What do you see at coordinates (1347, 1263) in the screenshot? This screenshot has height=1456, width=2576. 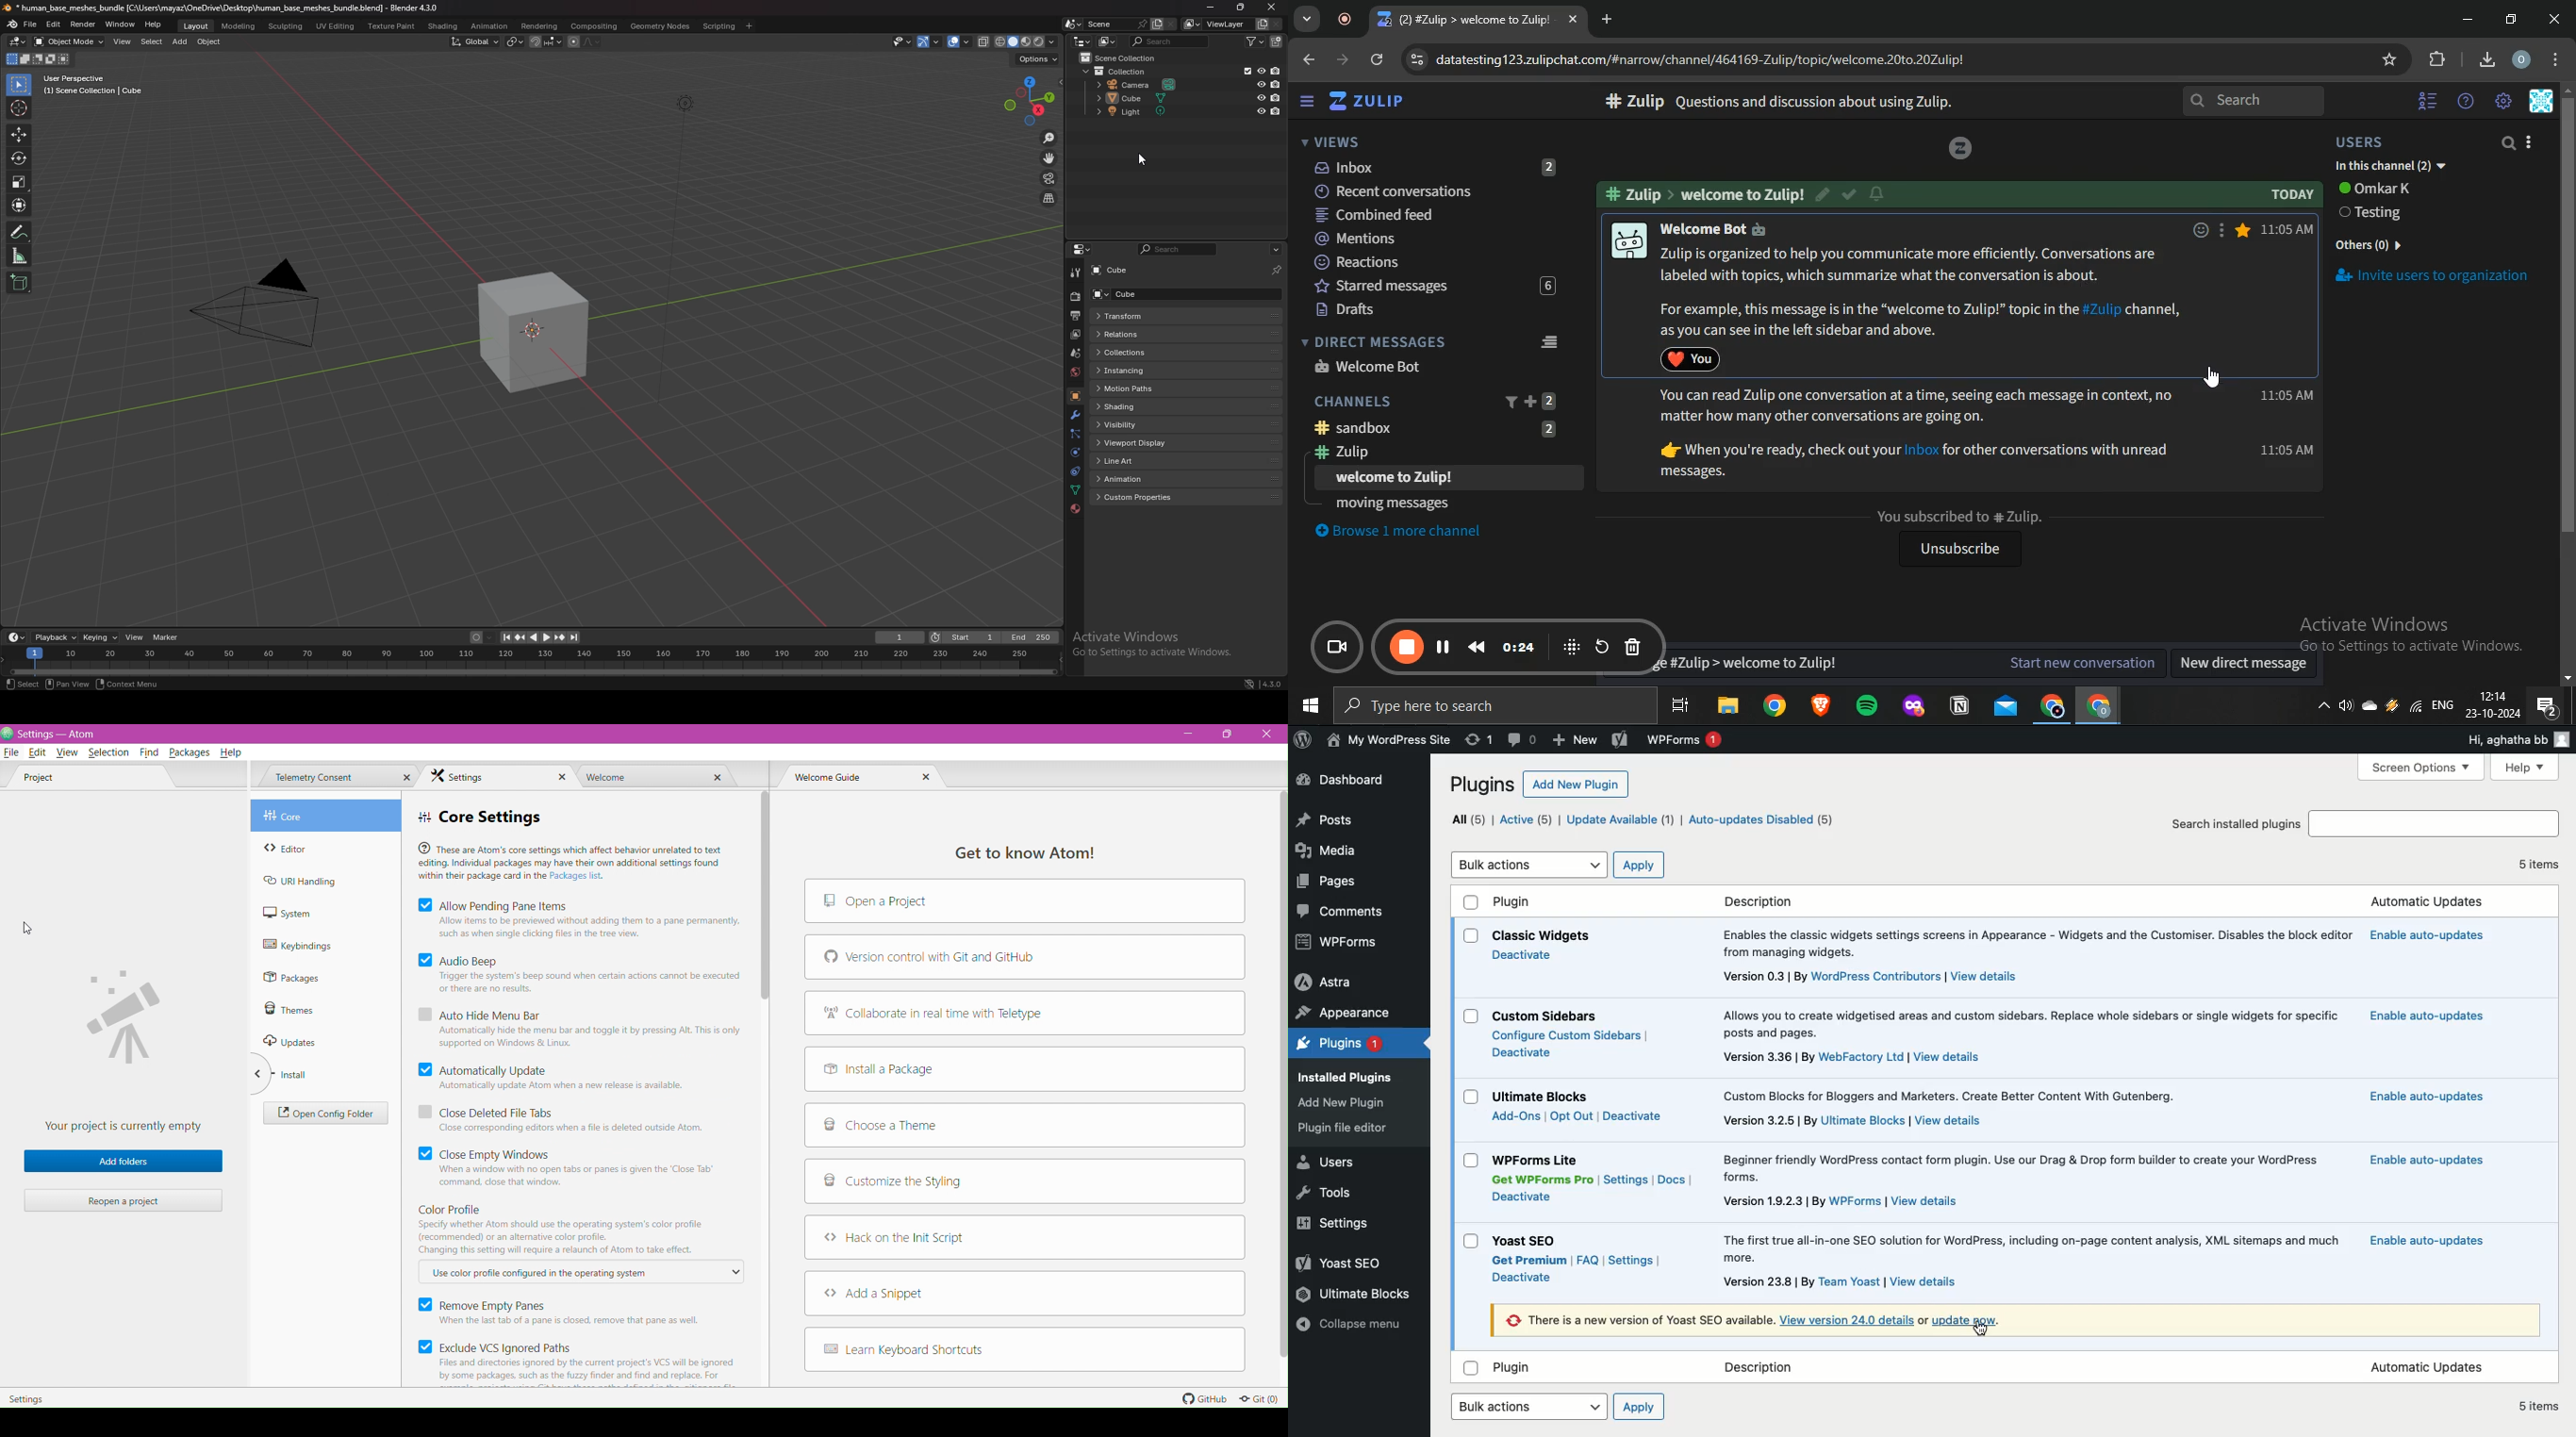 I see `Yoast` at bounding box center [1347, 1263].